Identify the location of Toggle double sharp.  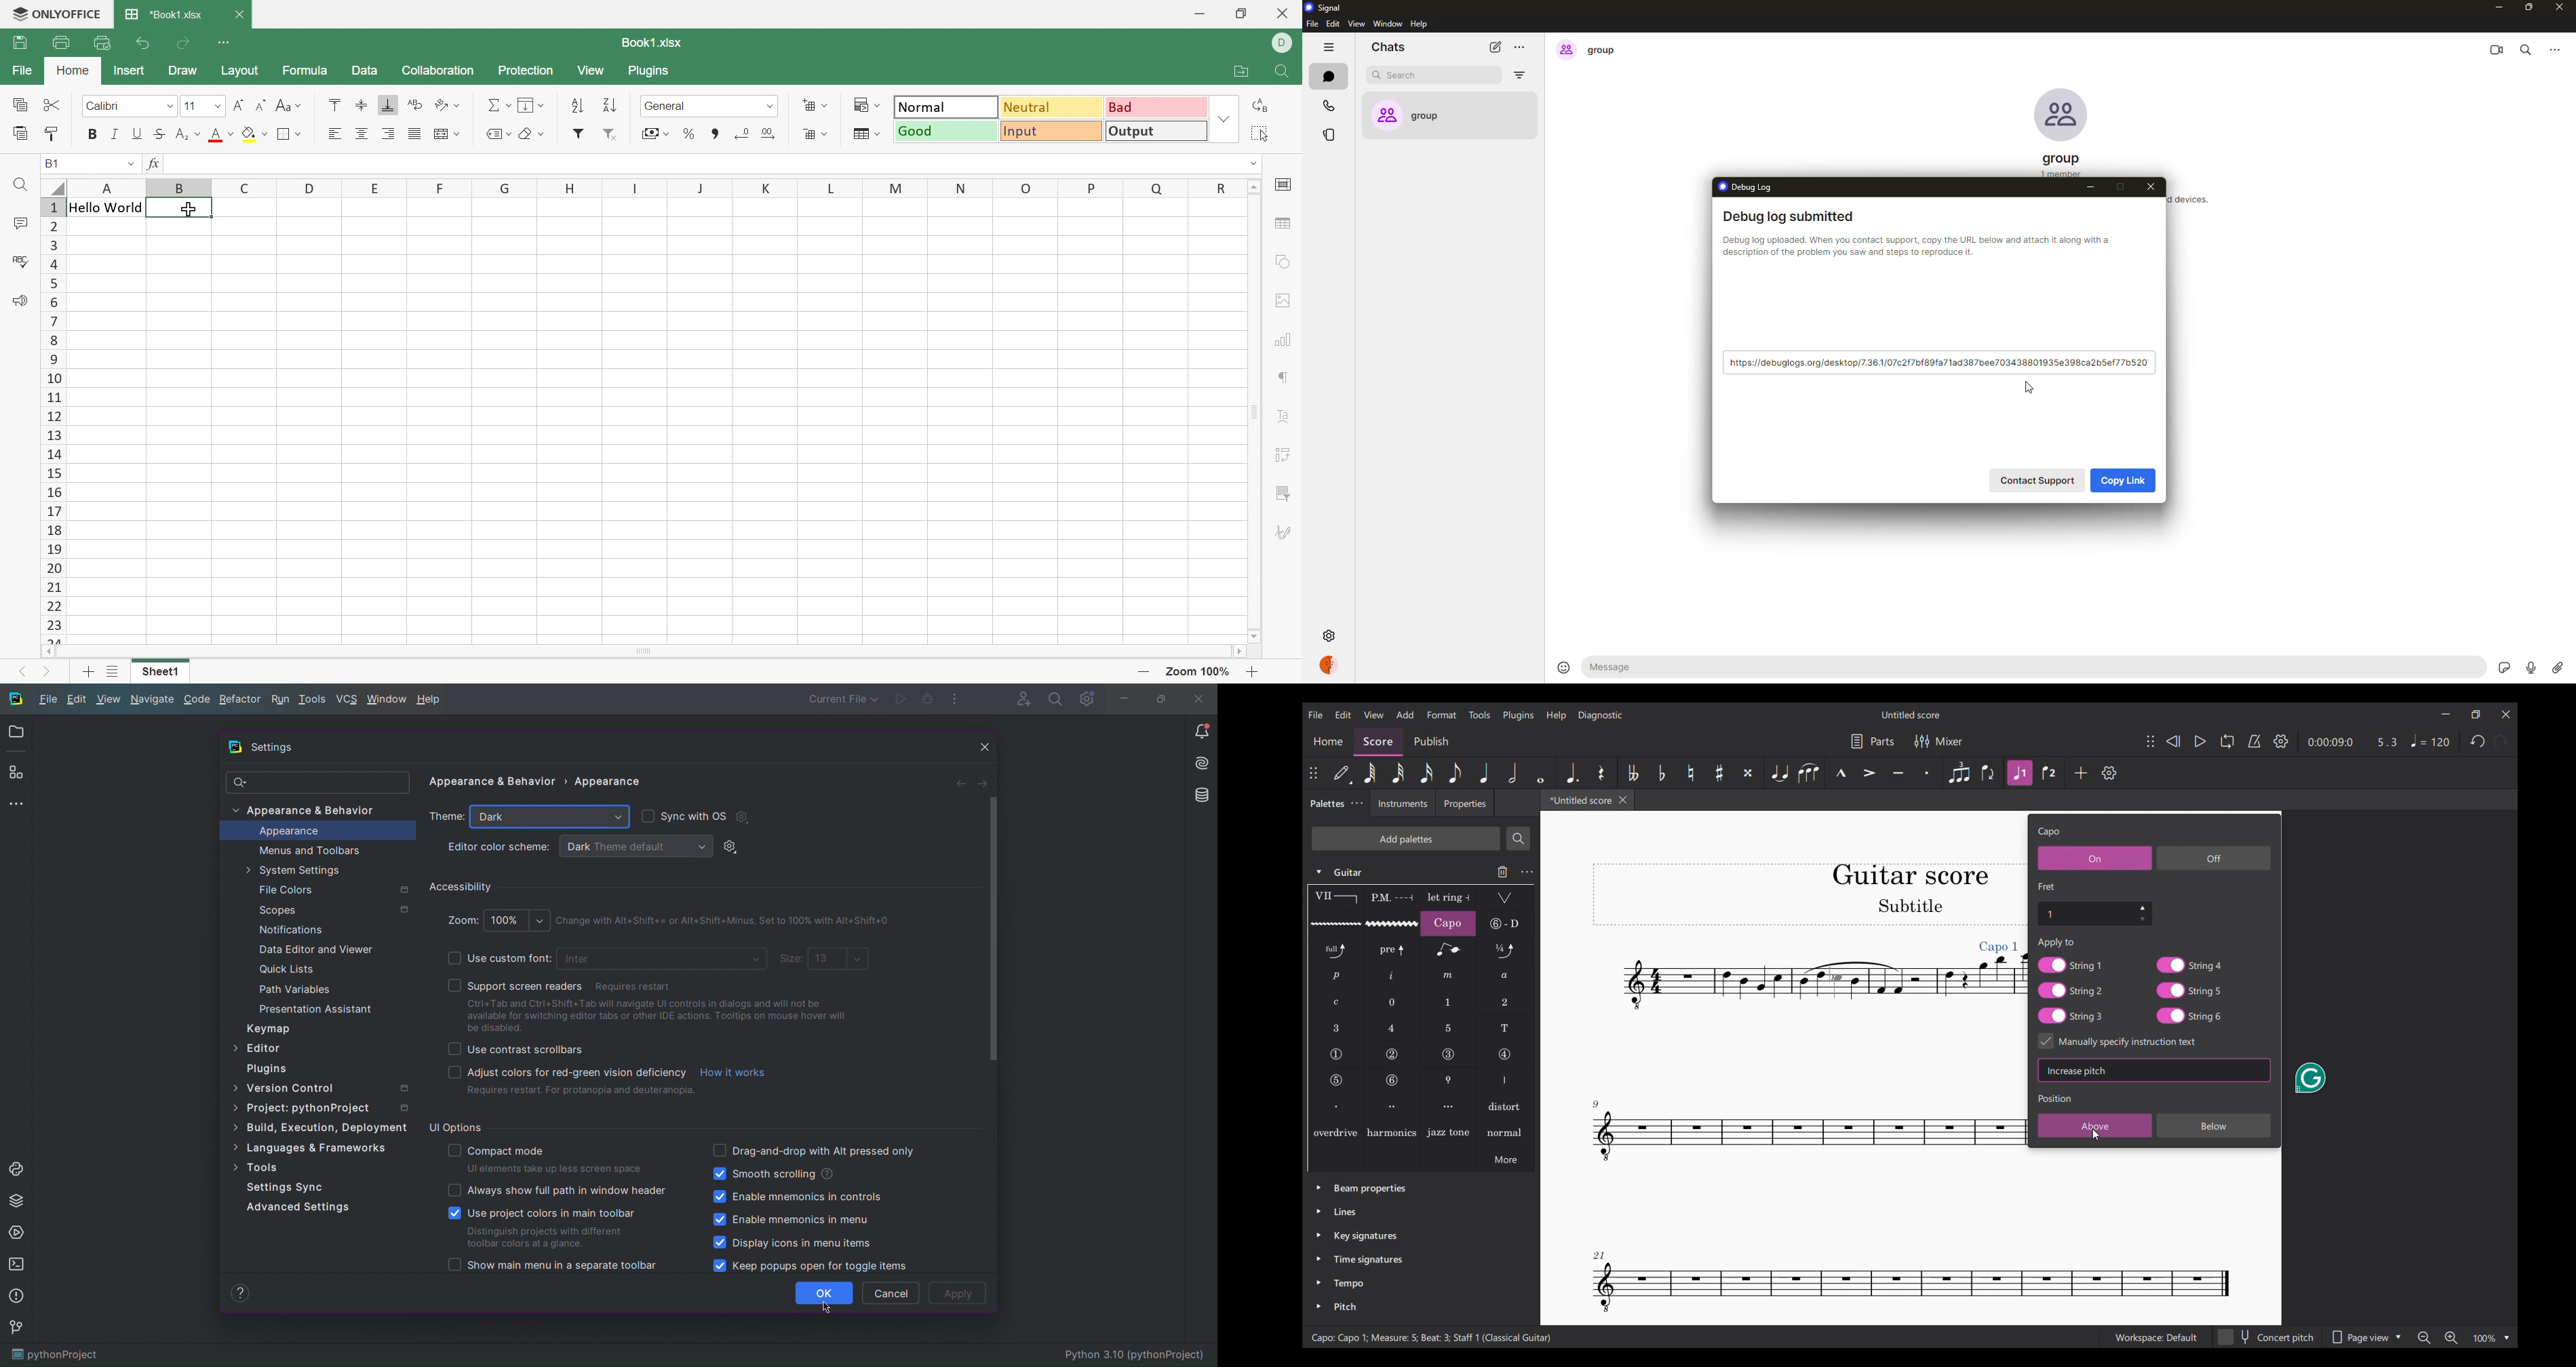
(1748, 773).